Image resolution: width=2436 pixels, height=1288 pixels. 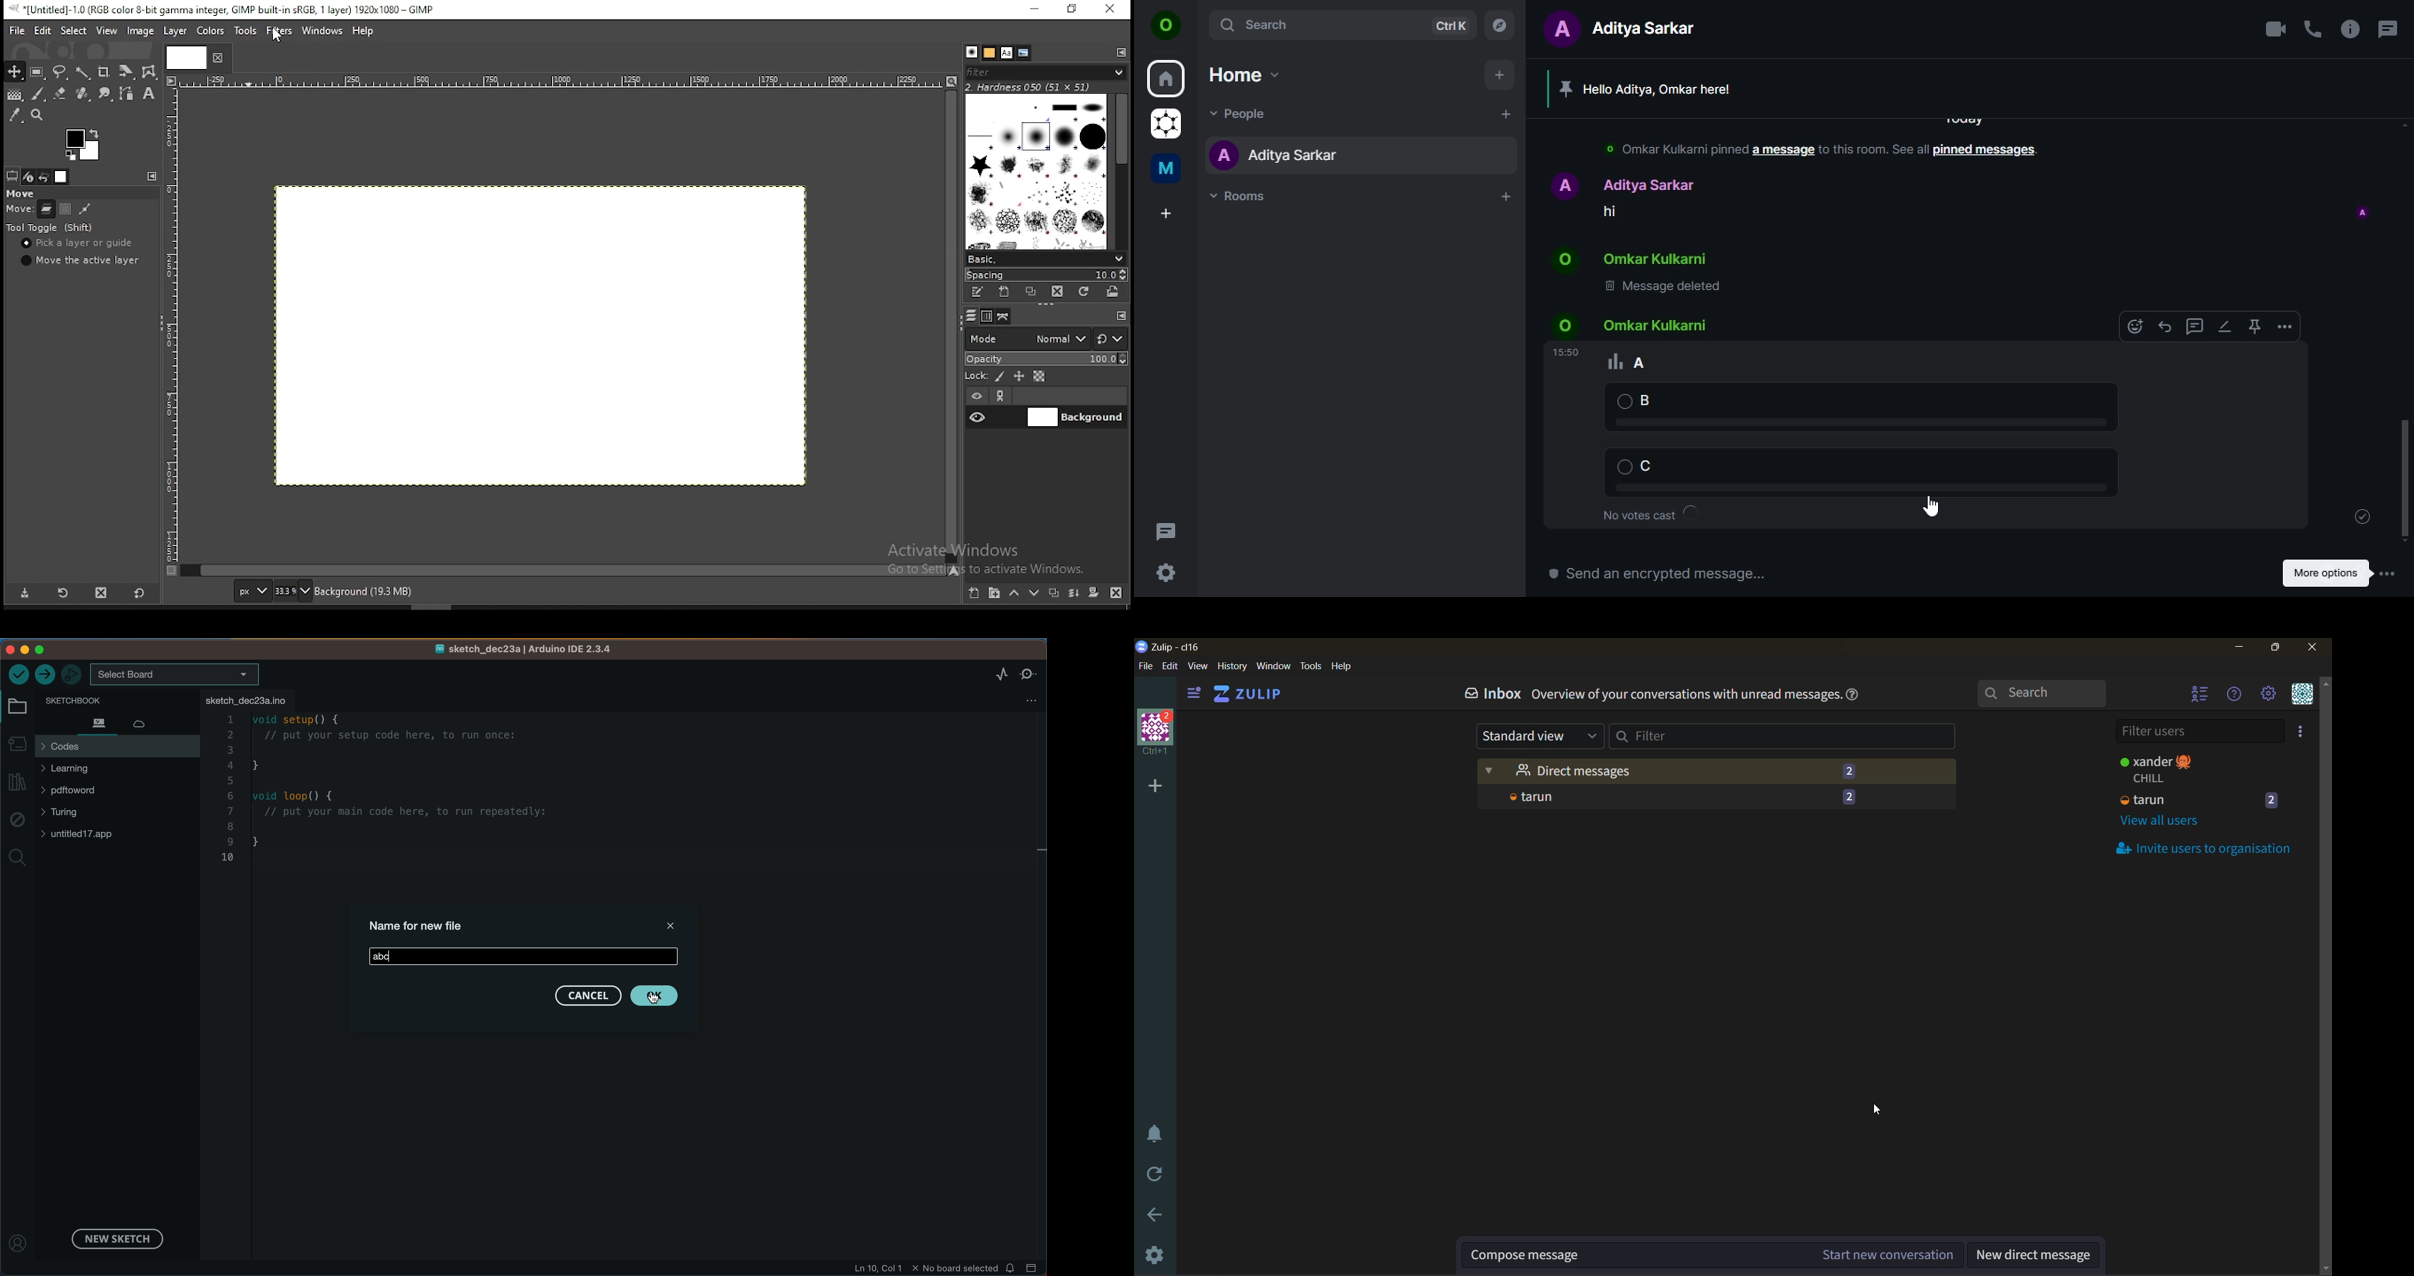 What do you see at coordinates (1652, 513) in the screenshot?
I see `no votes cast` at bounding box center [1652, 513].